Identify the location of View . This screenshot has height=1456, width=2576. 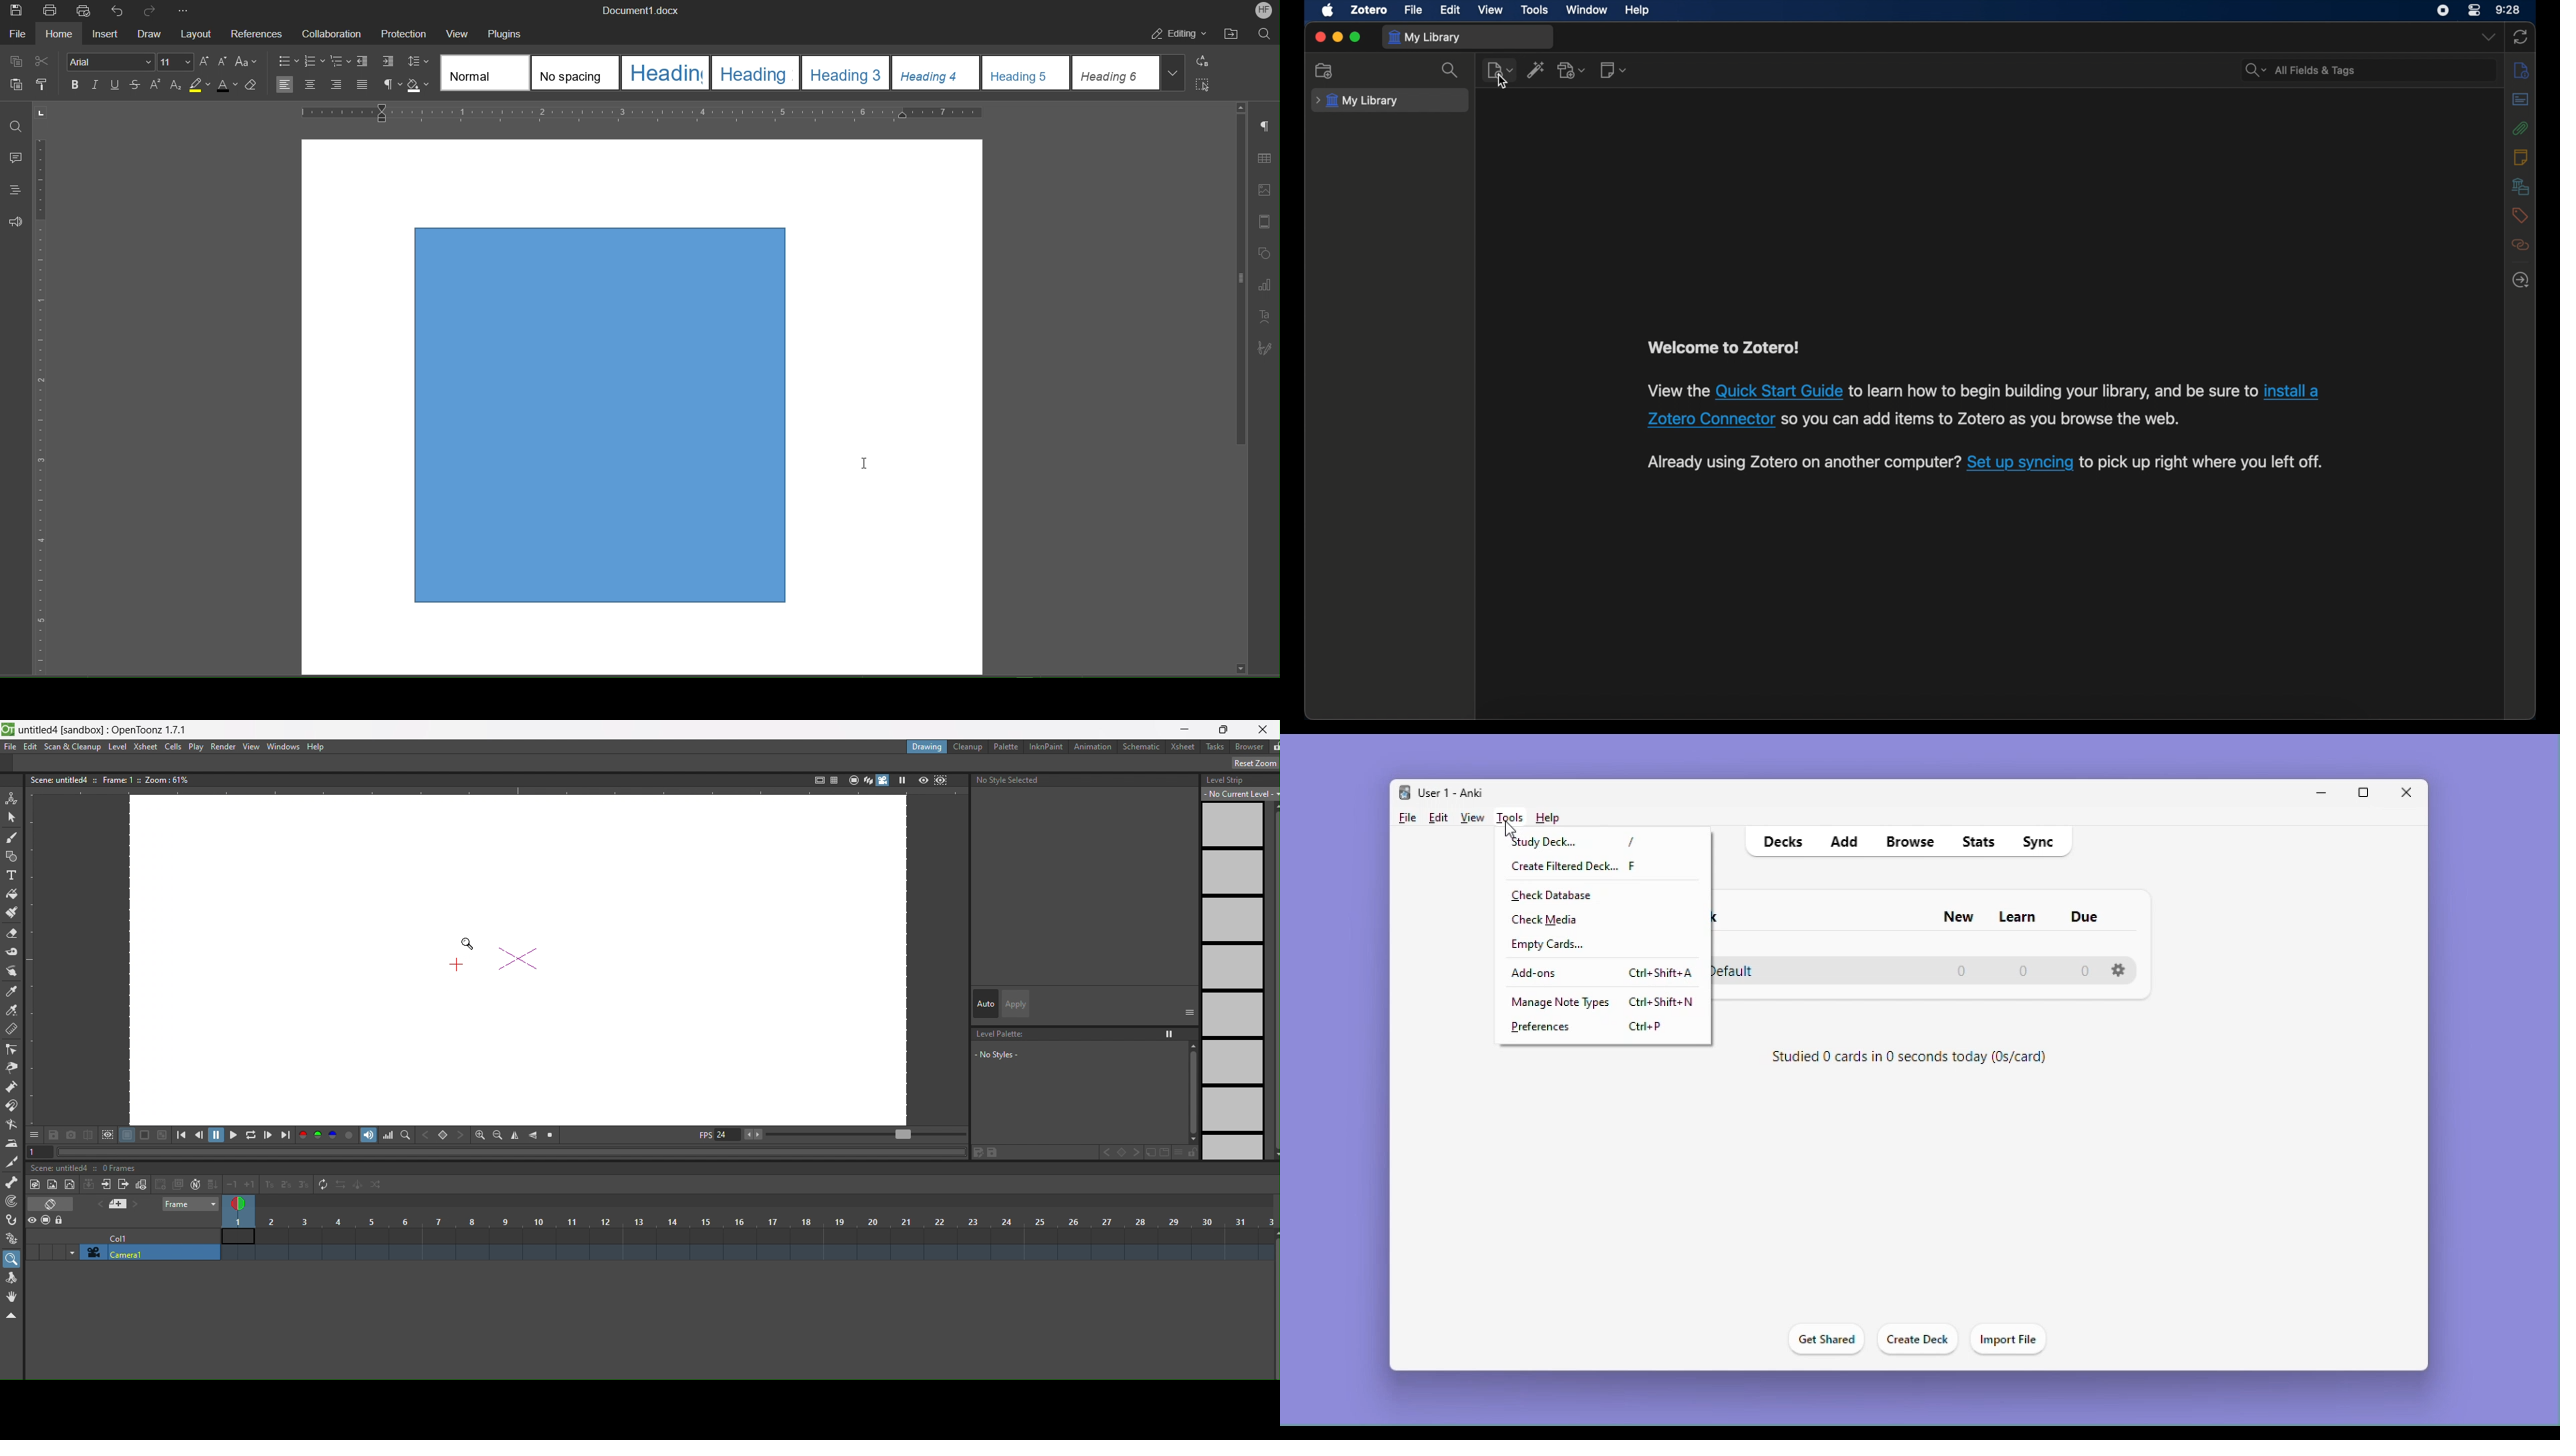
(462, 33).